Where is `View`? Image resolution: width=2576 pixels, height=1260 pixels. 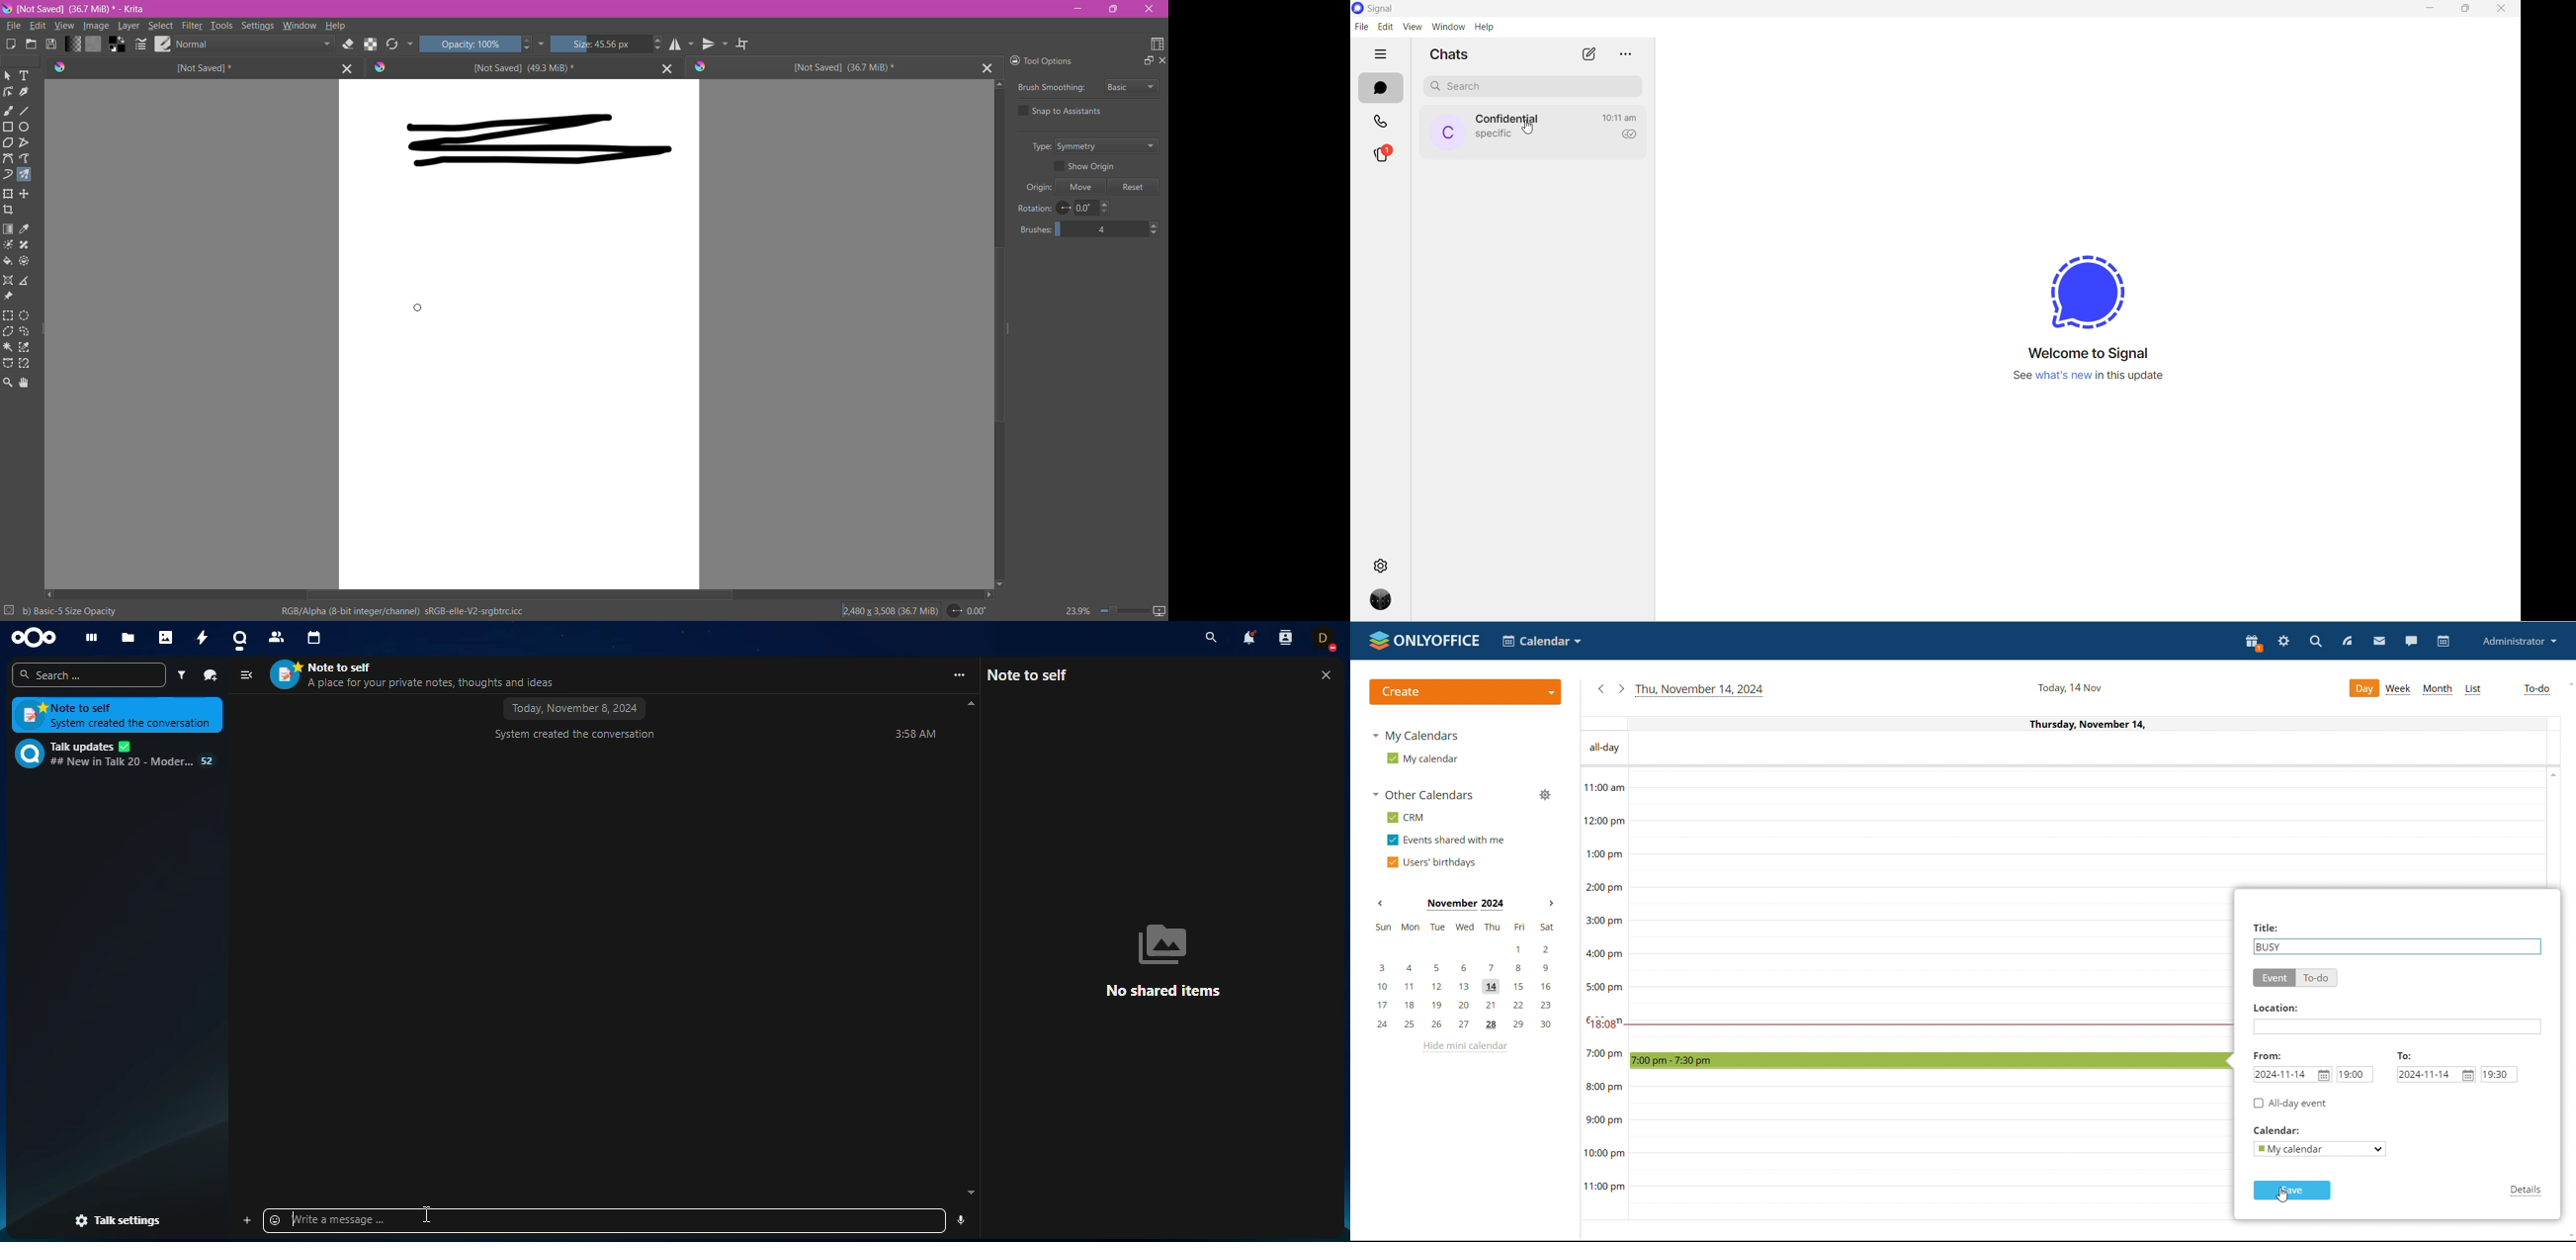
View is located at coordinates (63, 27).